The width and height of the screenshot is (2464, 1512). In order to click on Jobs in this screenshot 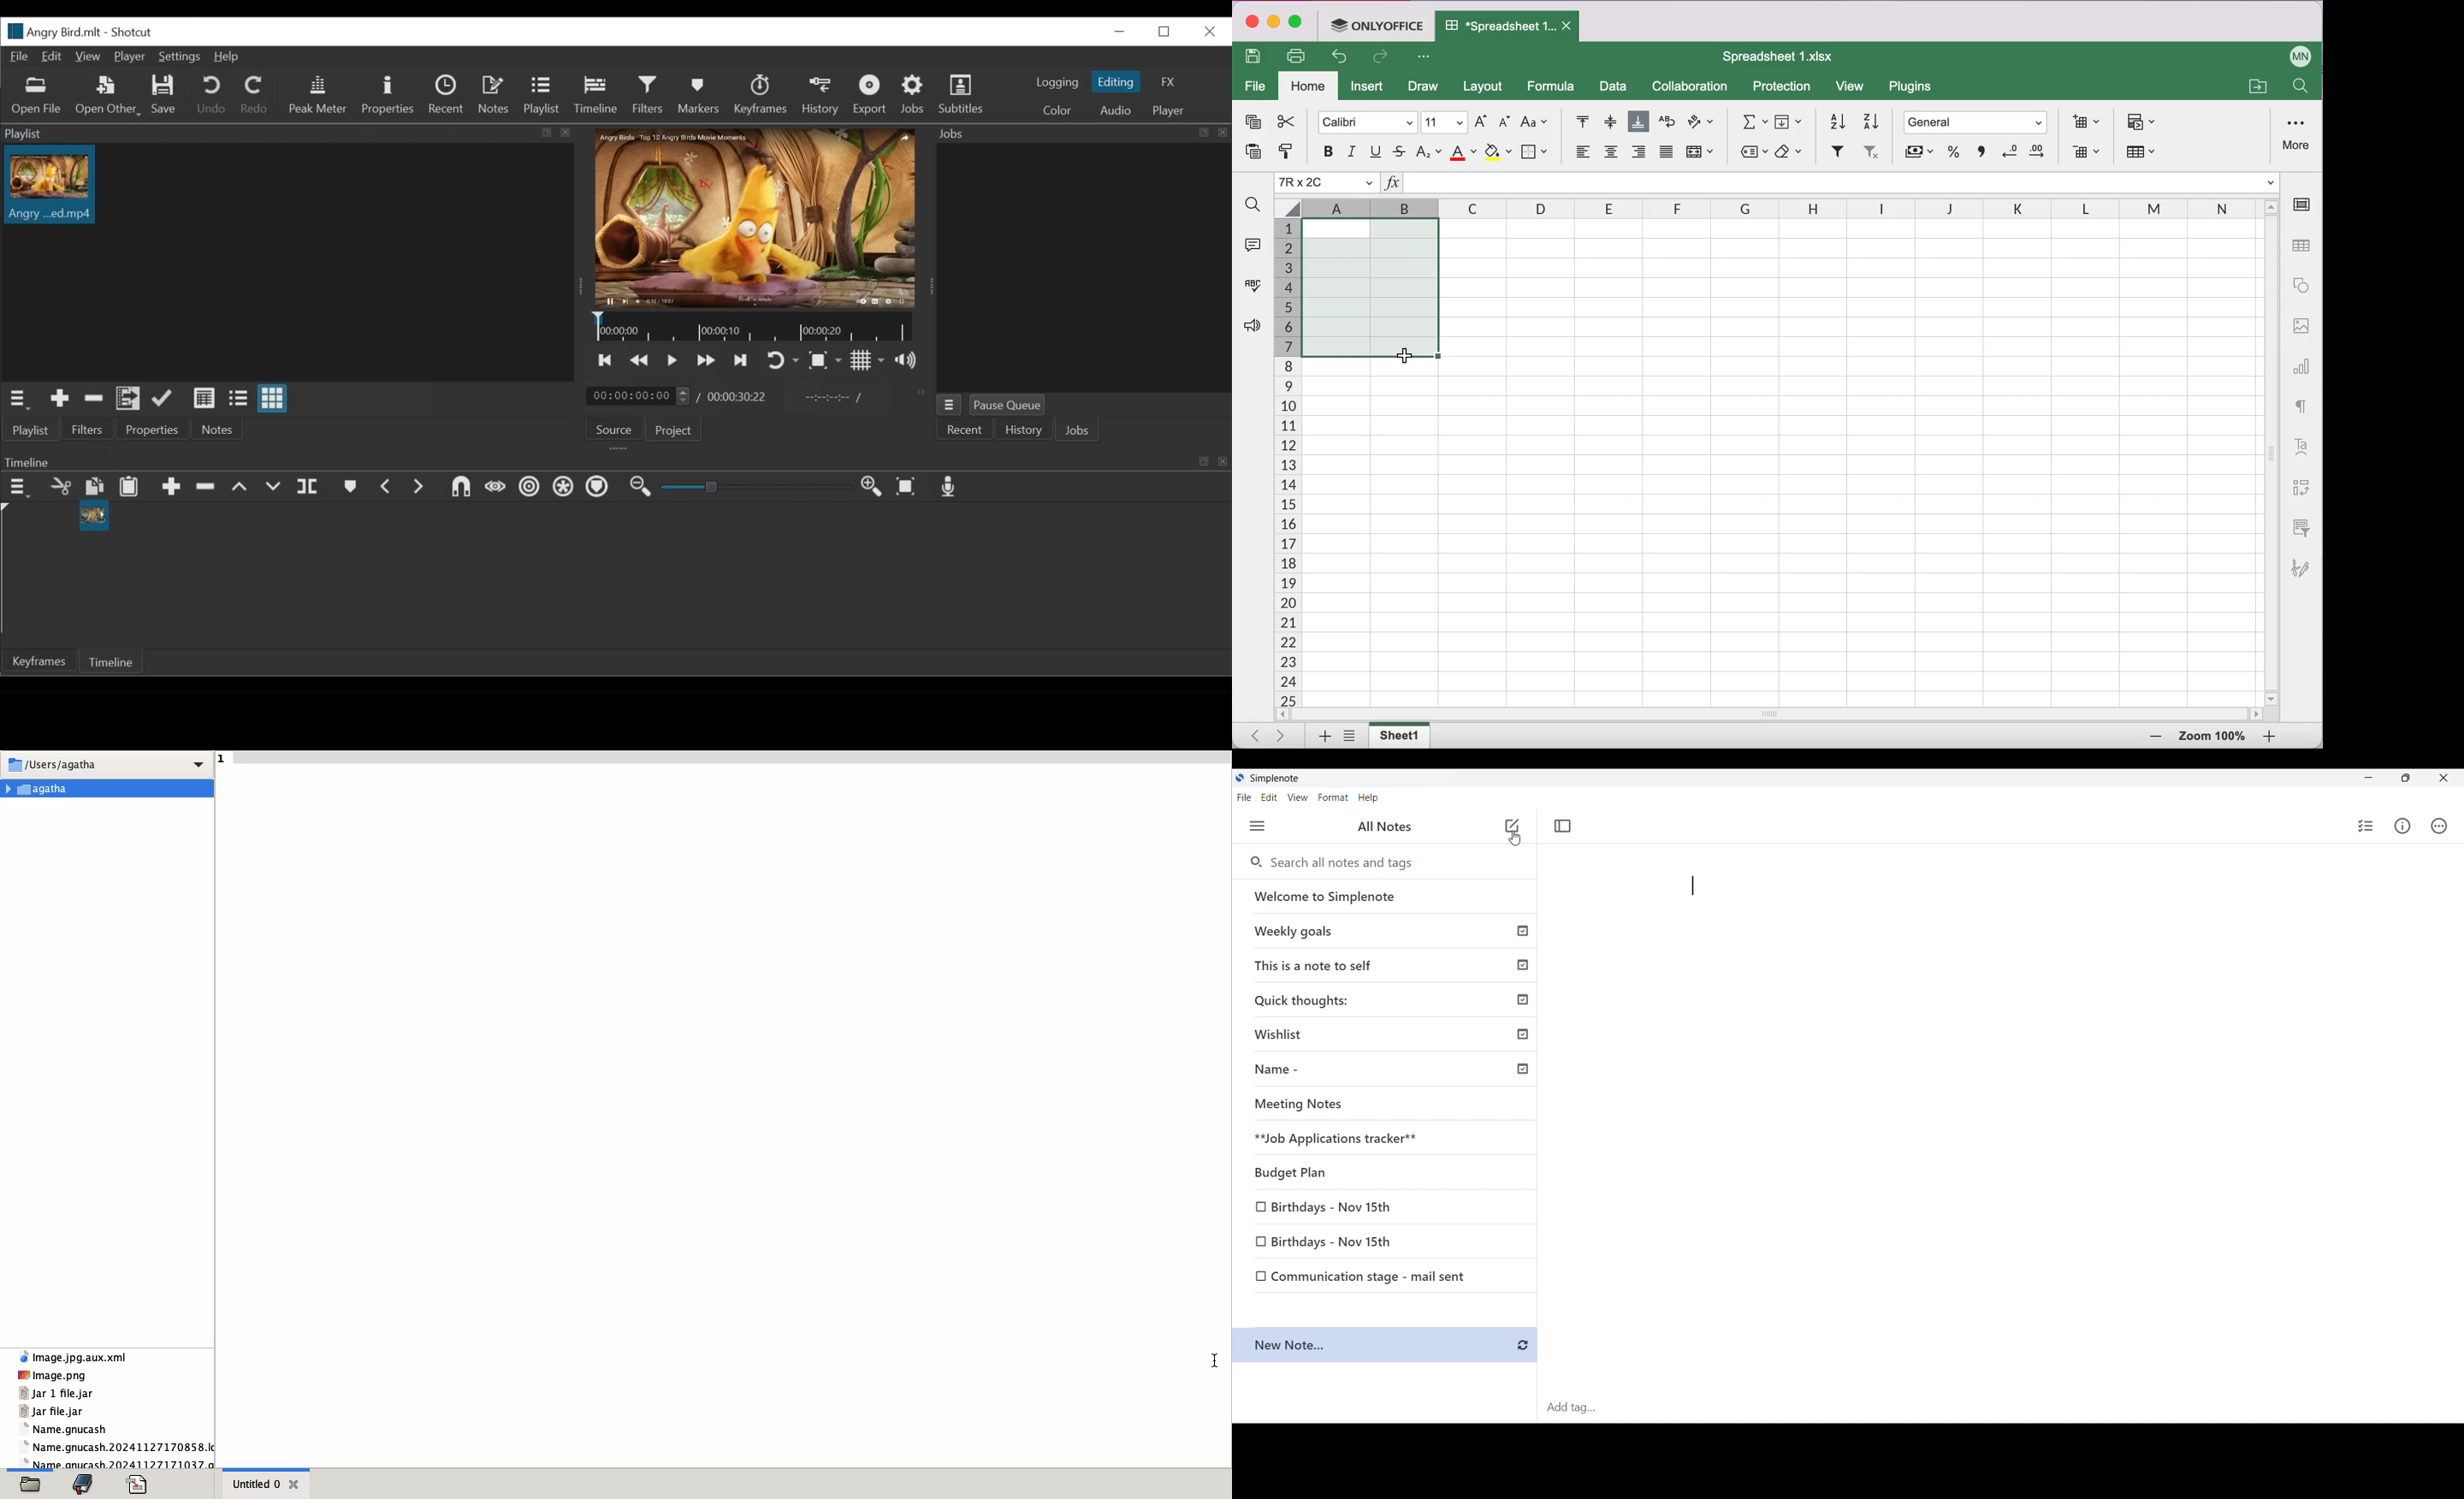, I will do `click(912, 94)`.